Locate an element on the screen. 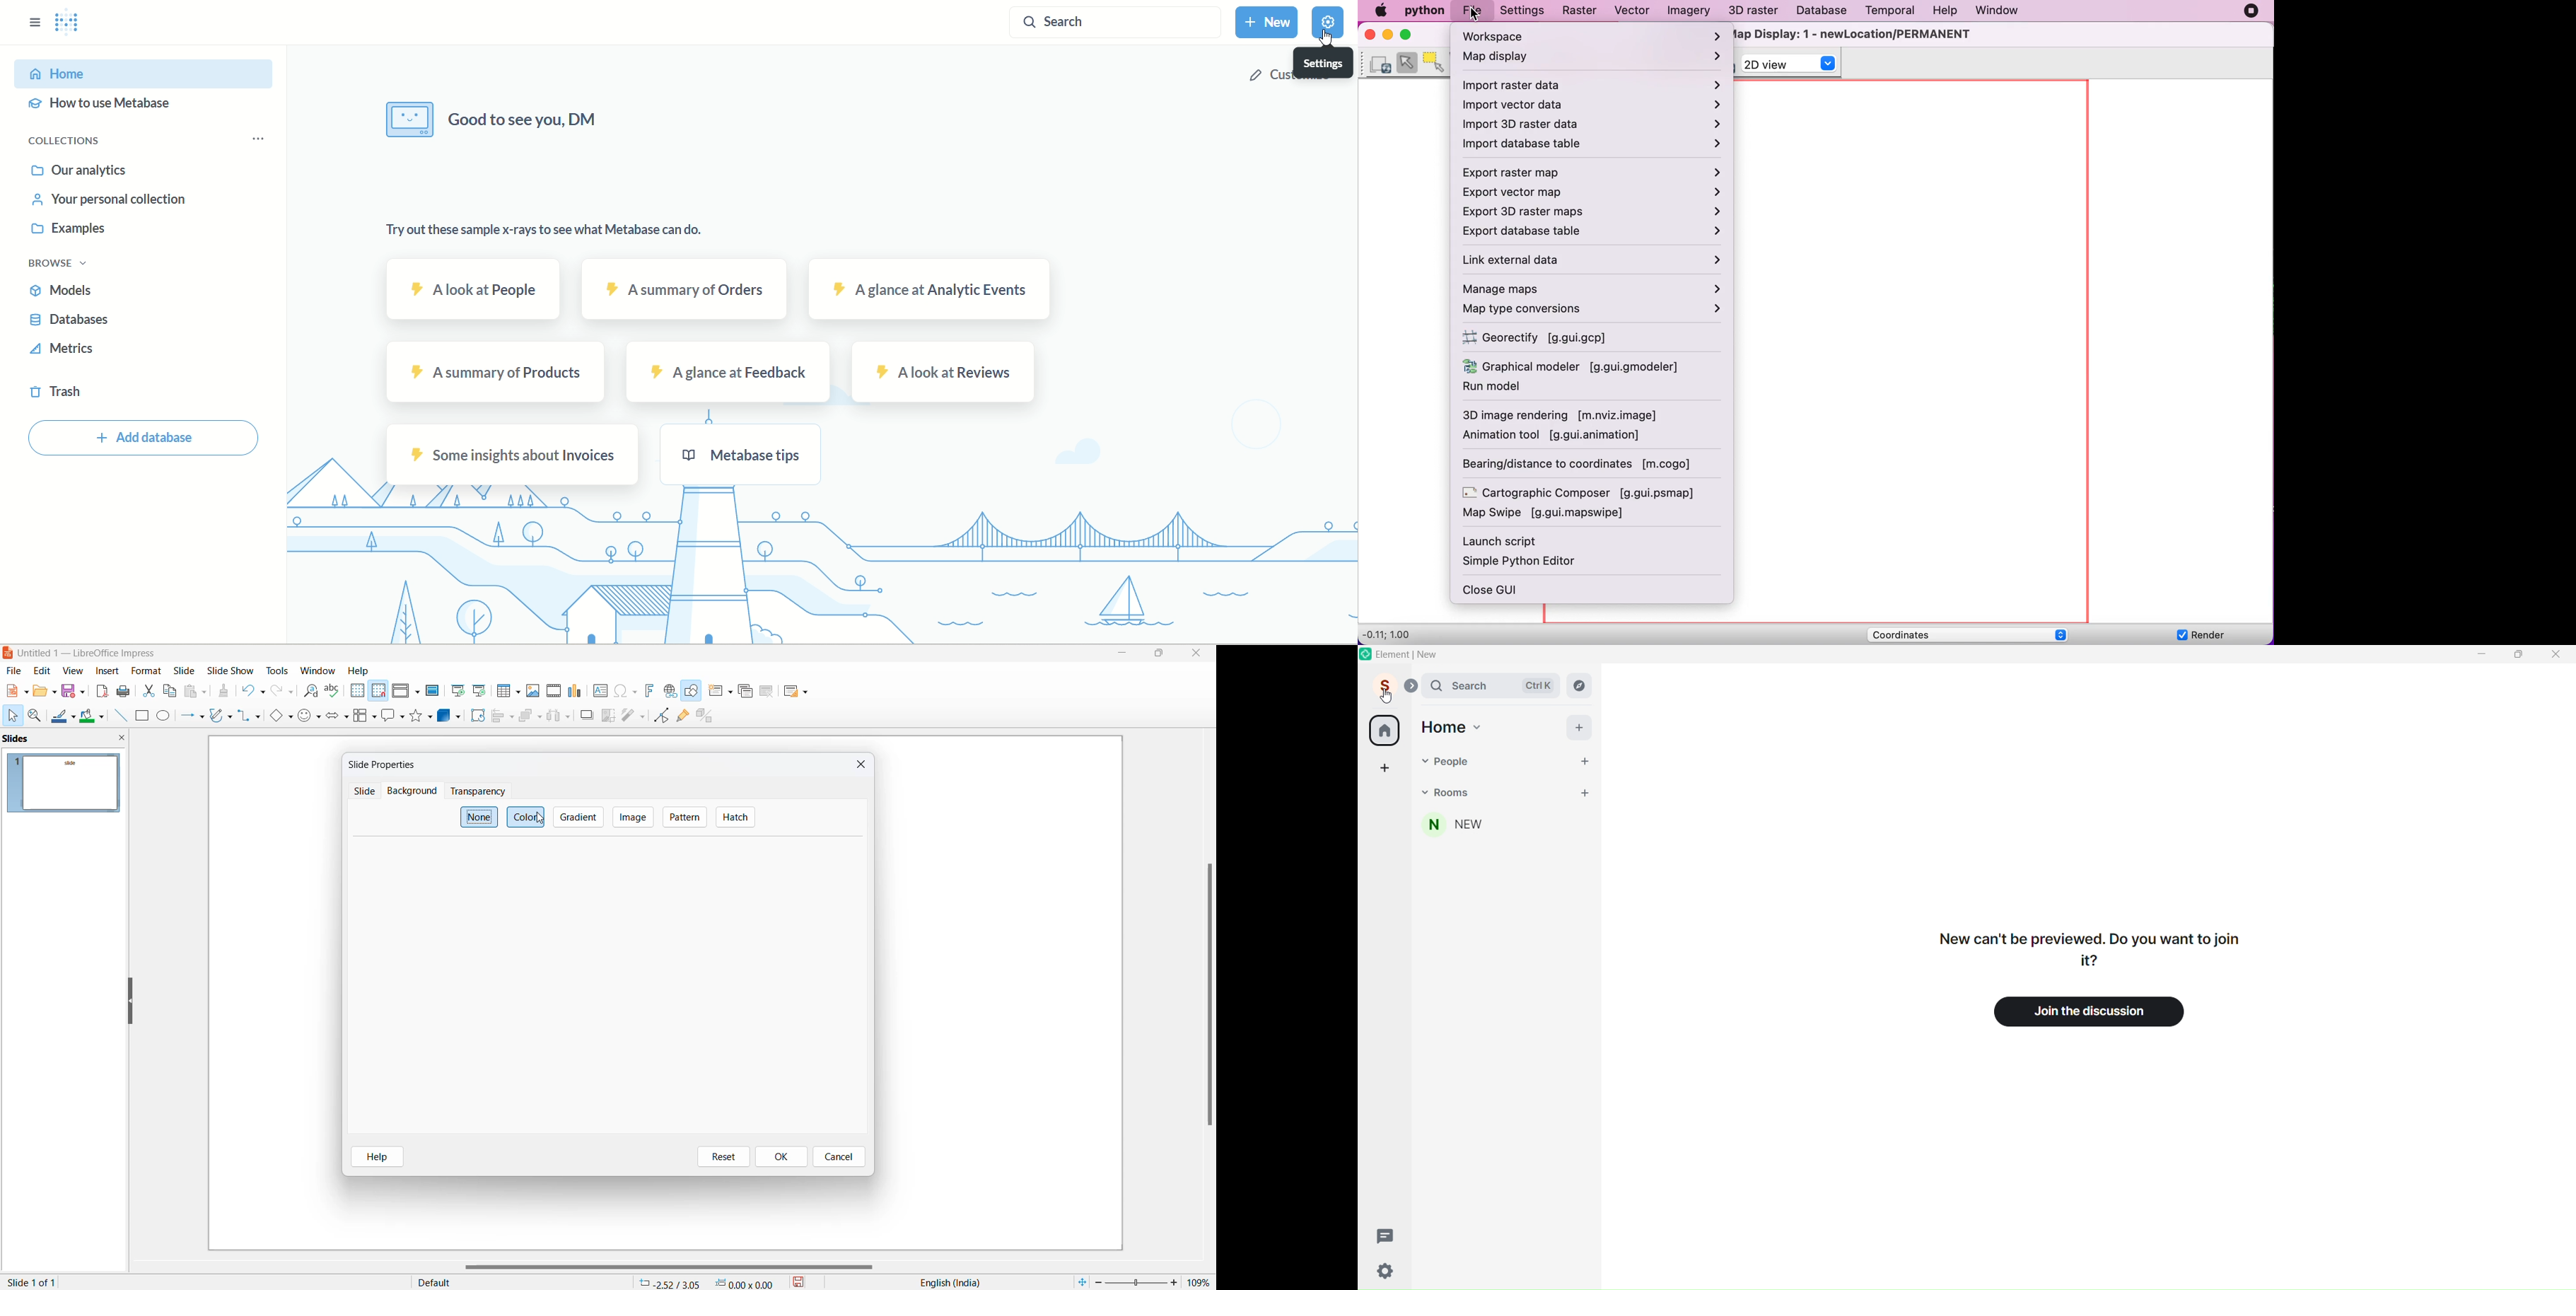 This screenshot has width=2576, height=1316. Help is located at coordinates (360, 670).